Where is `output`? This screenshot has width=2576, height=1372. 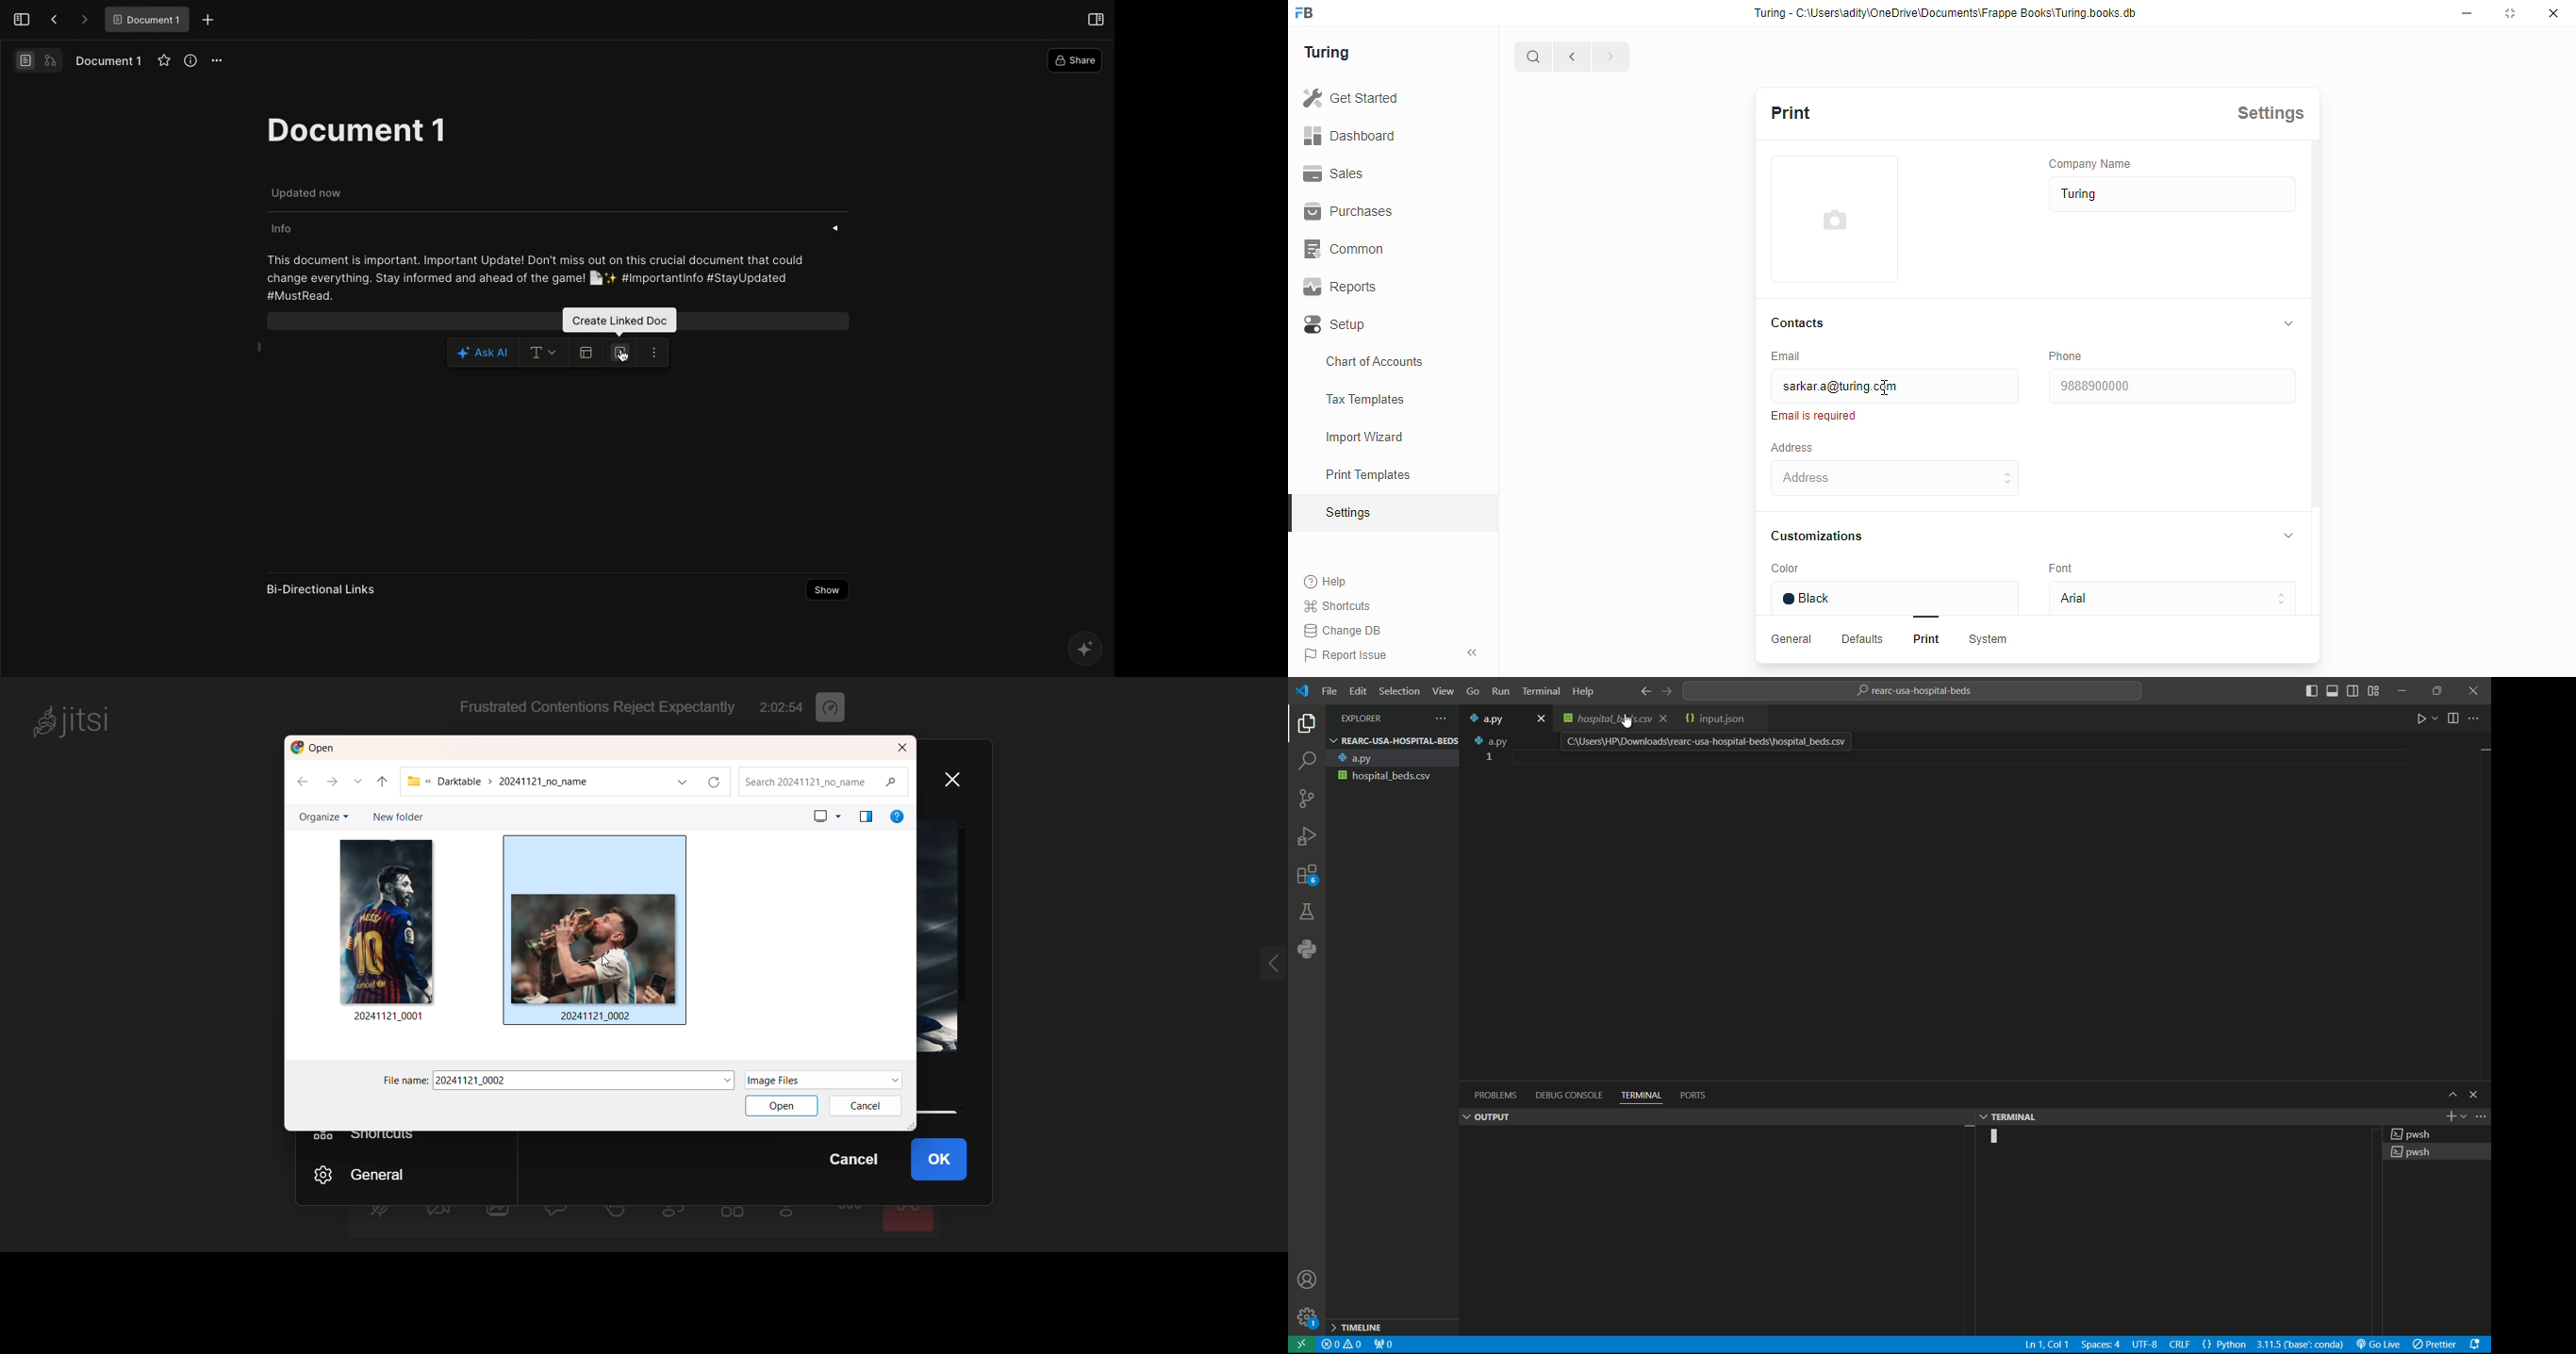
output is located at coordinates (1485, 1118).